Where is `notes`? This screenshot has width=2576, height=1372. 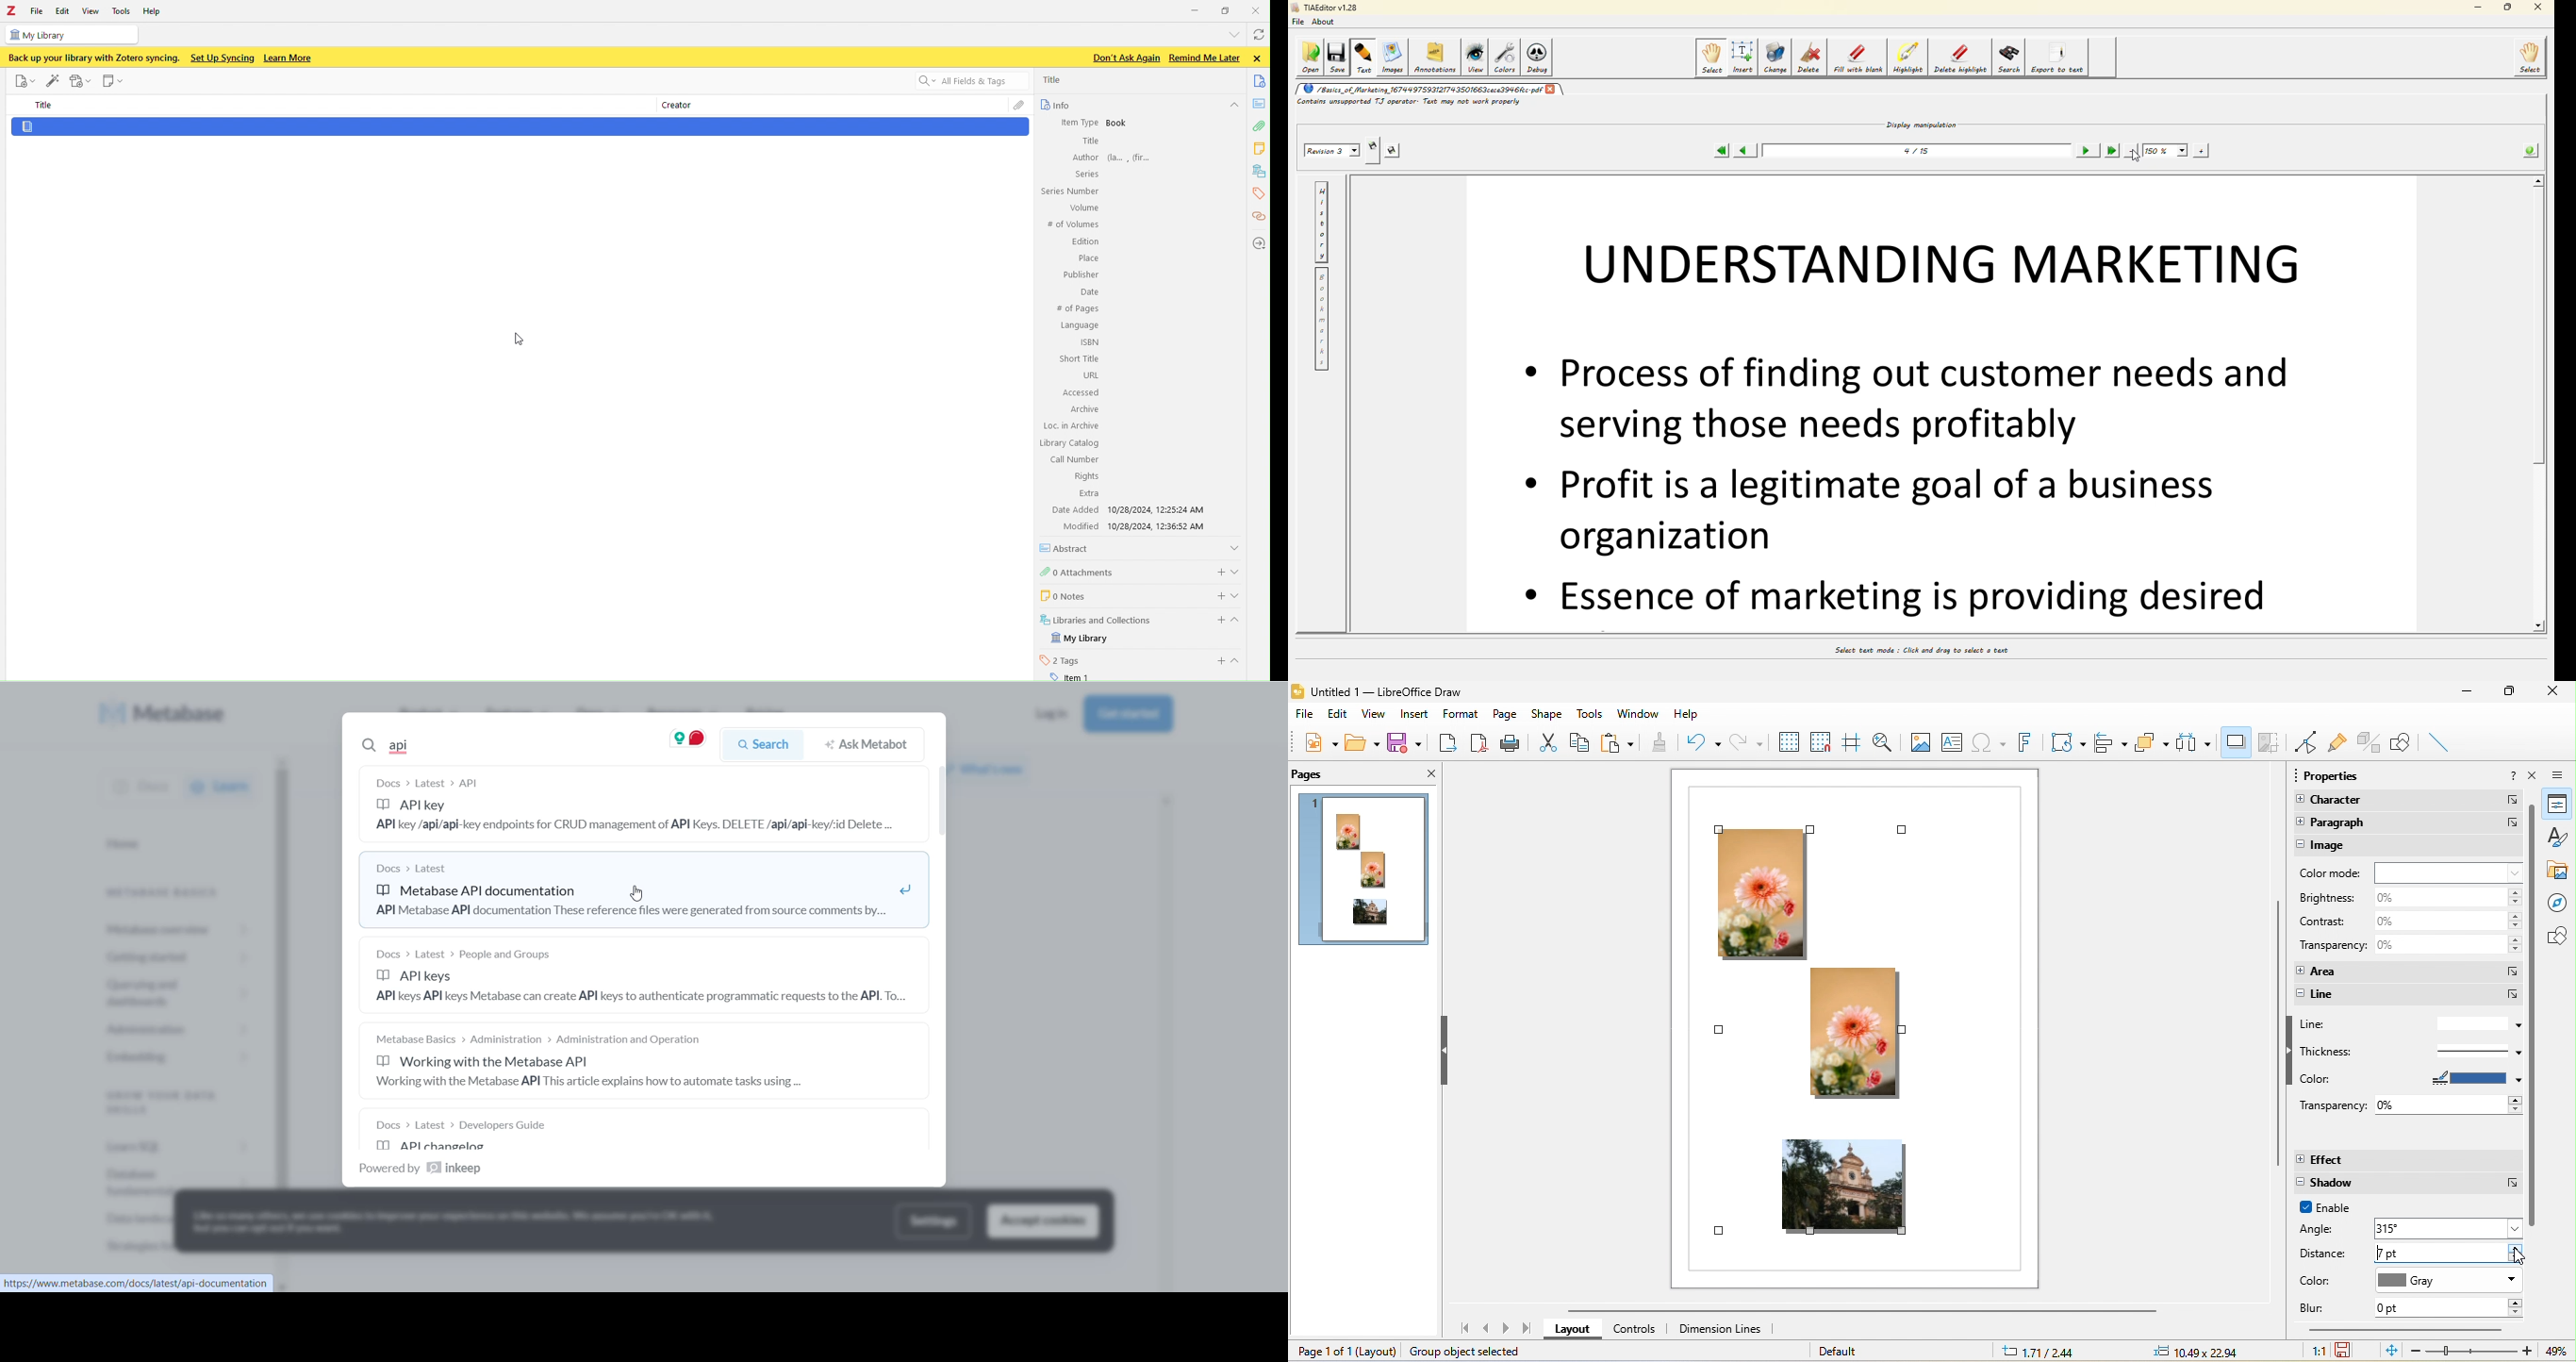
notes is located at coordinates (1260, 103).